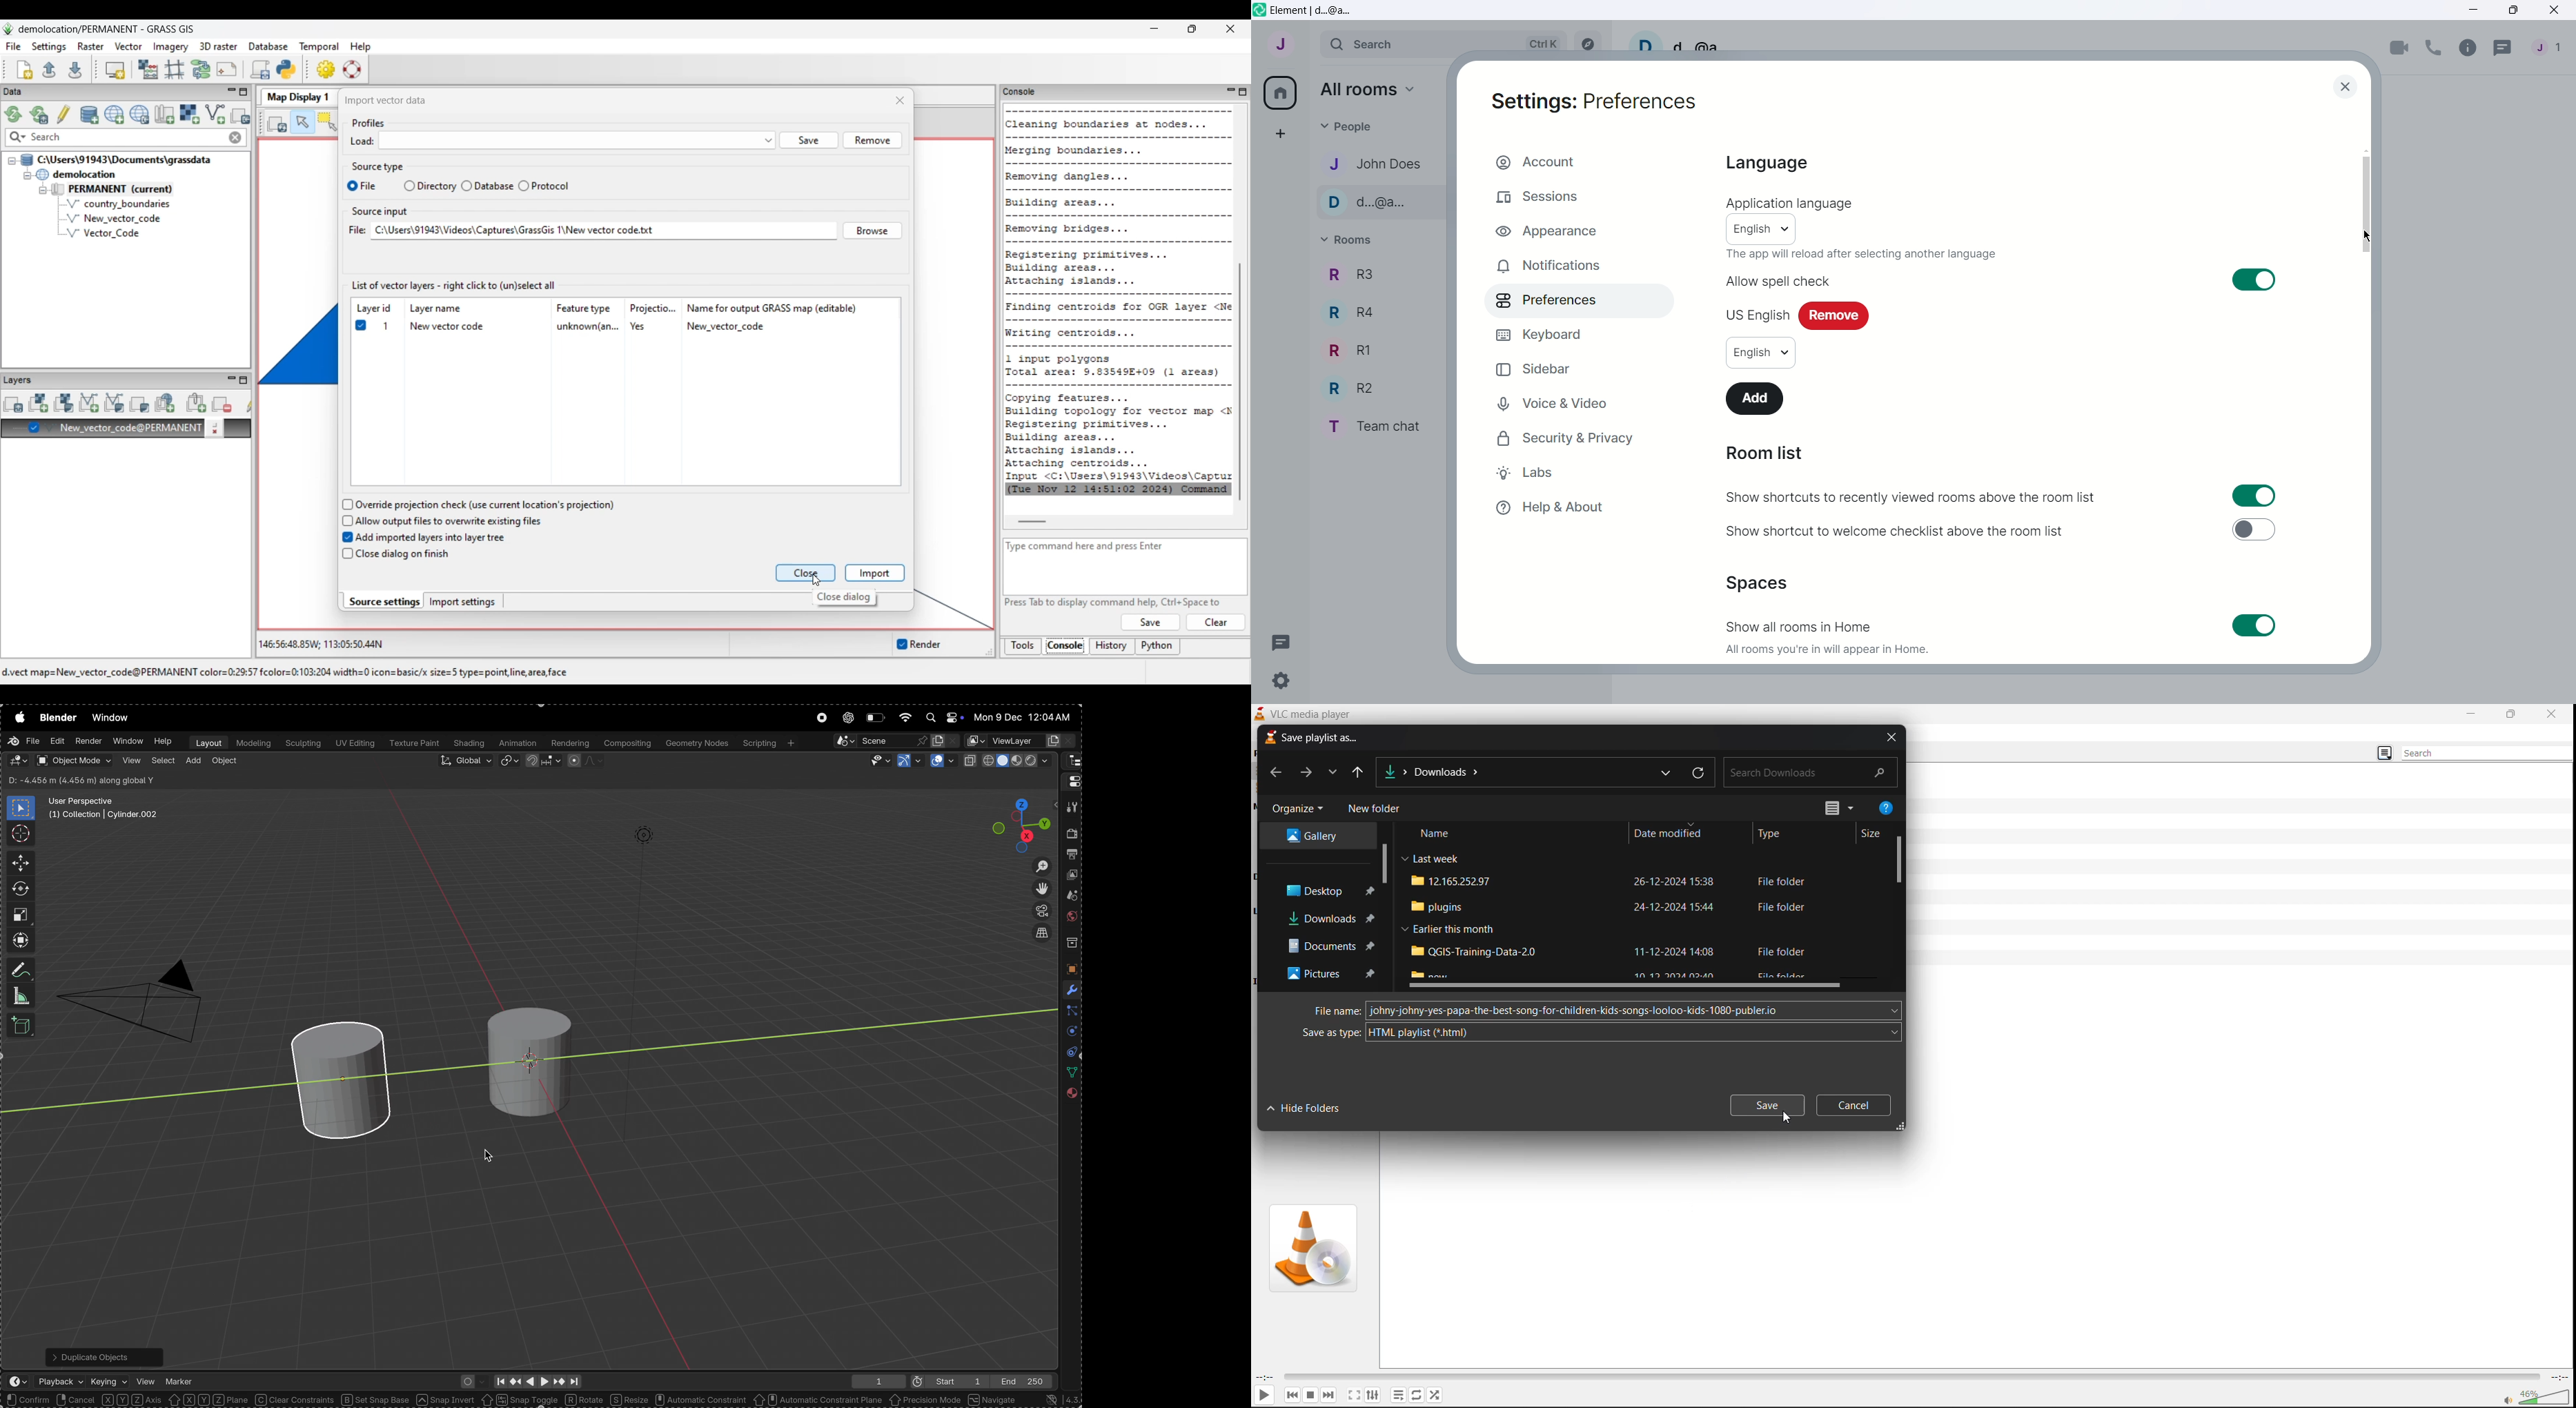  I want to click on Close, so click(2556, 10).